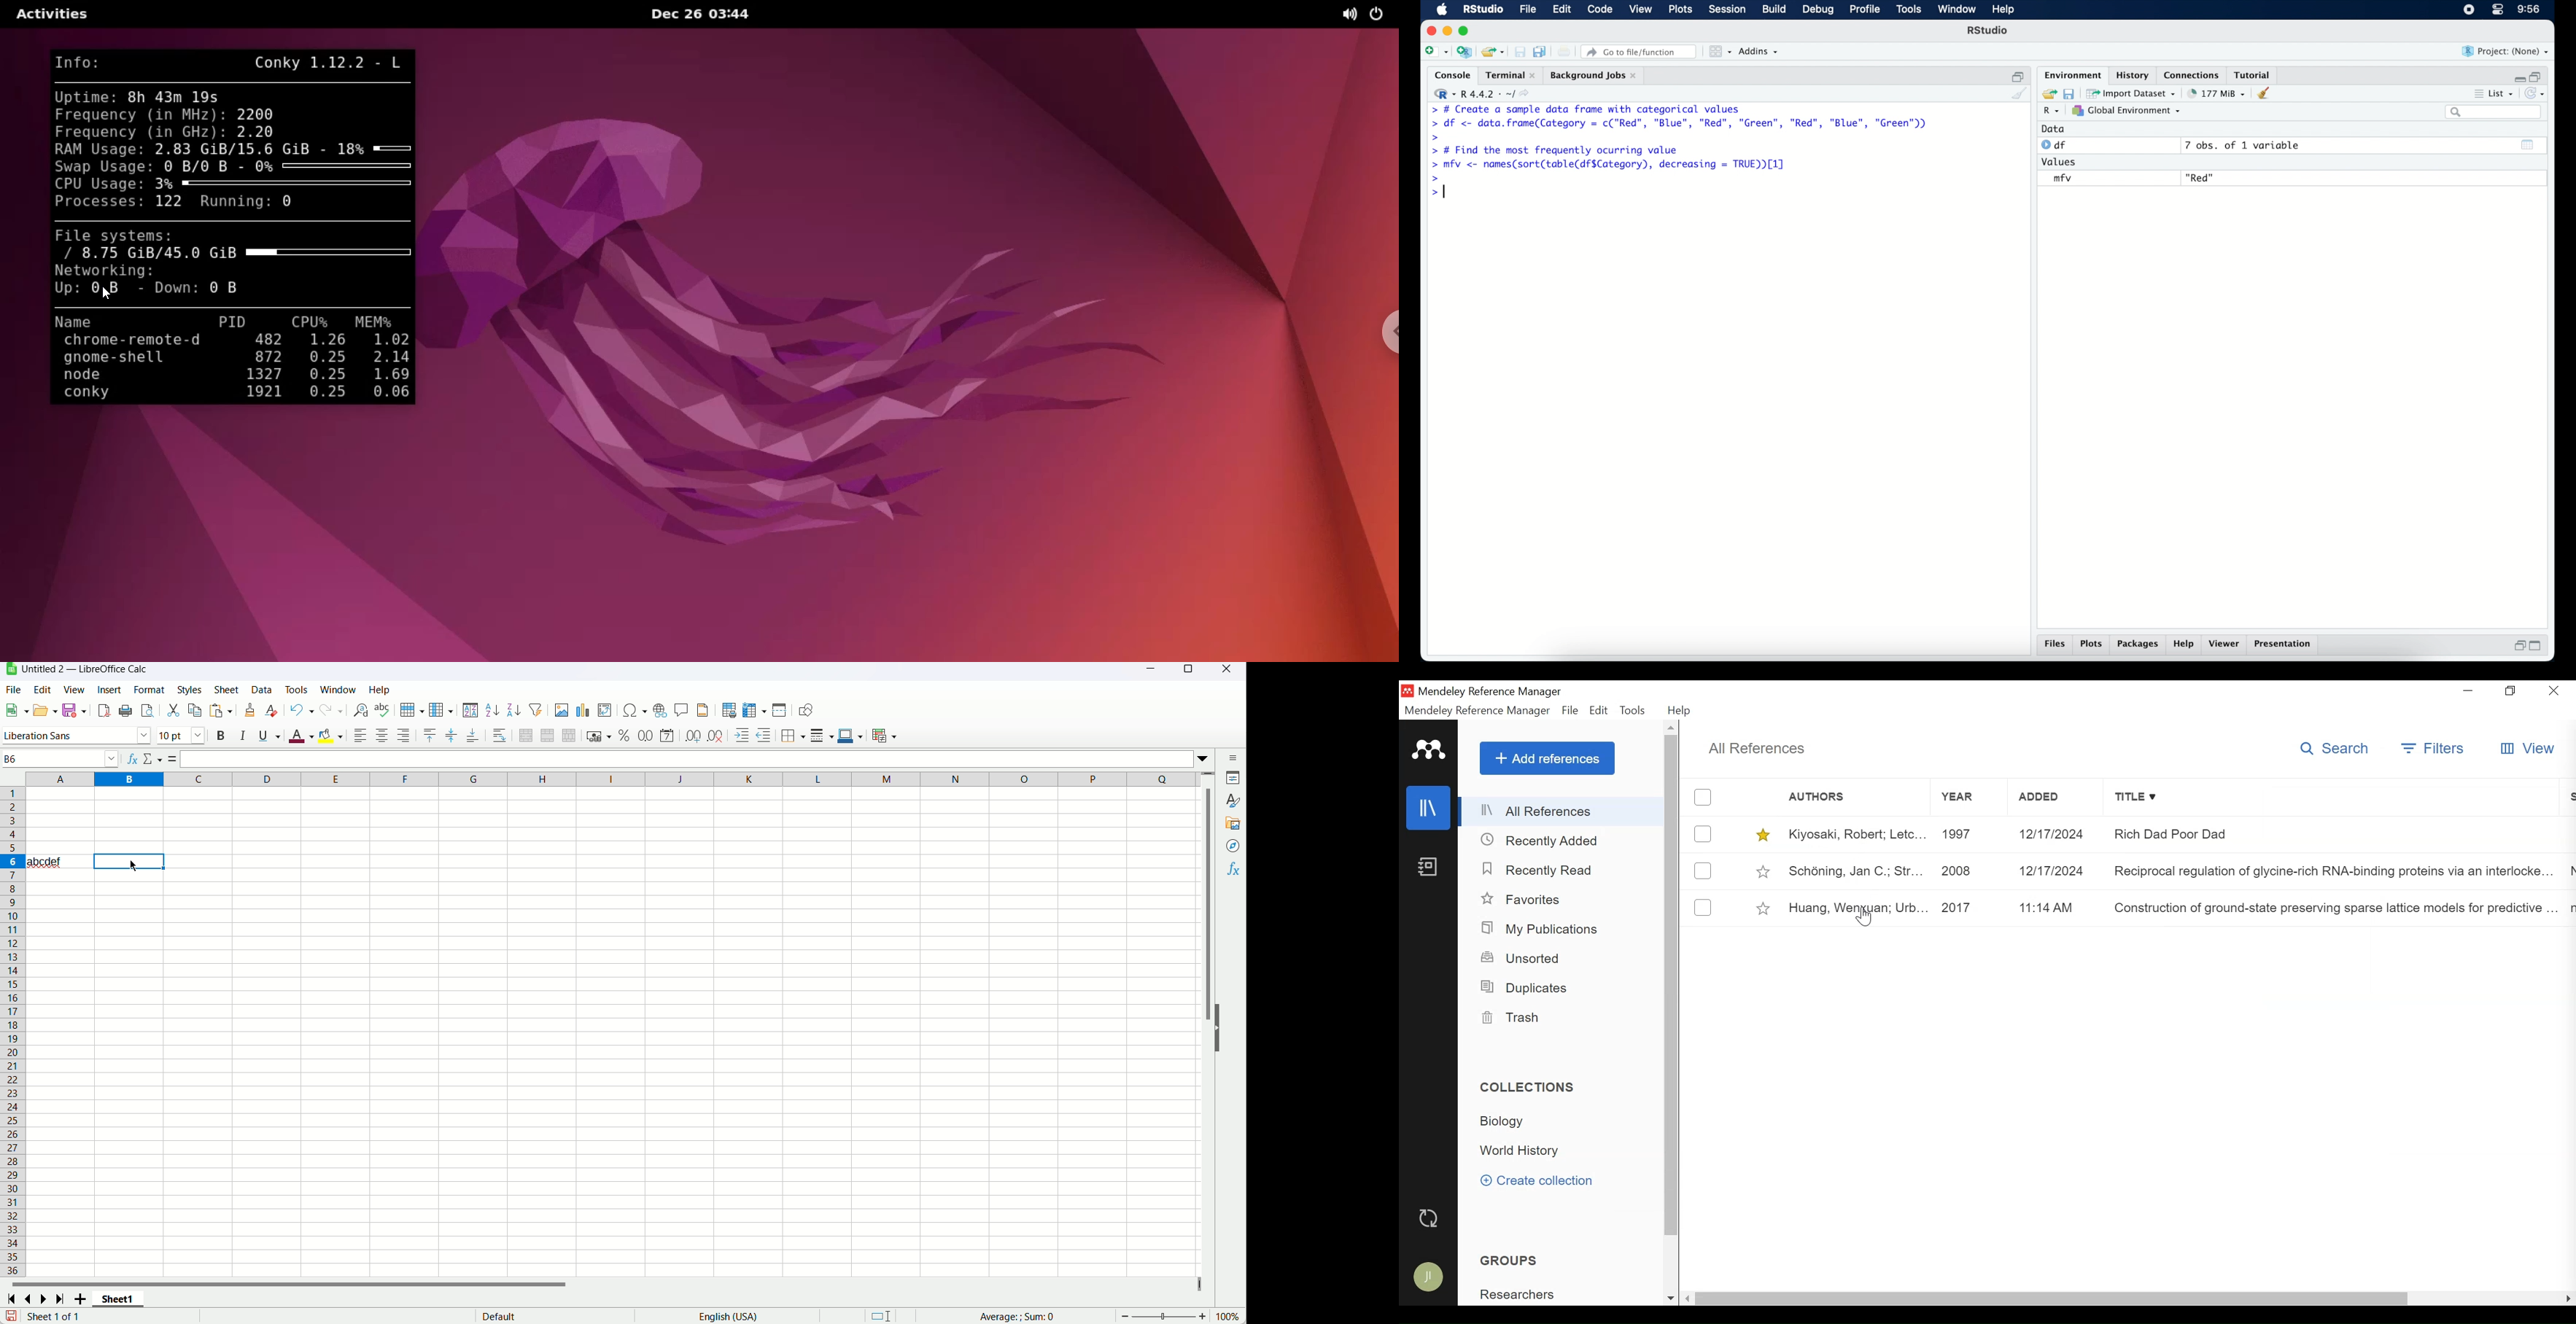 Image resolution: width=2576 pixels, height=1344 pixels. What do you see at coordinates (54, 1316) in the screenshot?
I see `sheet 1 of 1` at bounding box center [54, 1316].